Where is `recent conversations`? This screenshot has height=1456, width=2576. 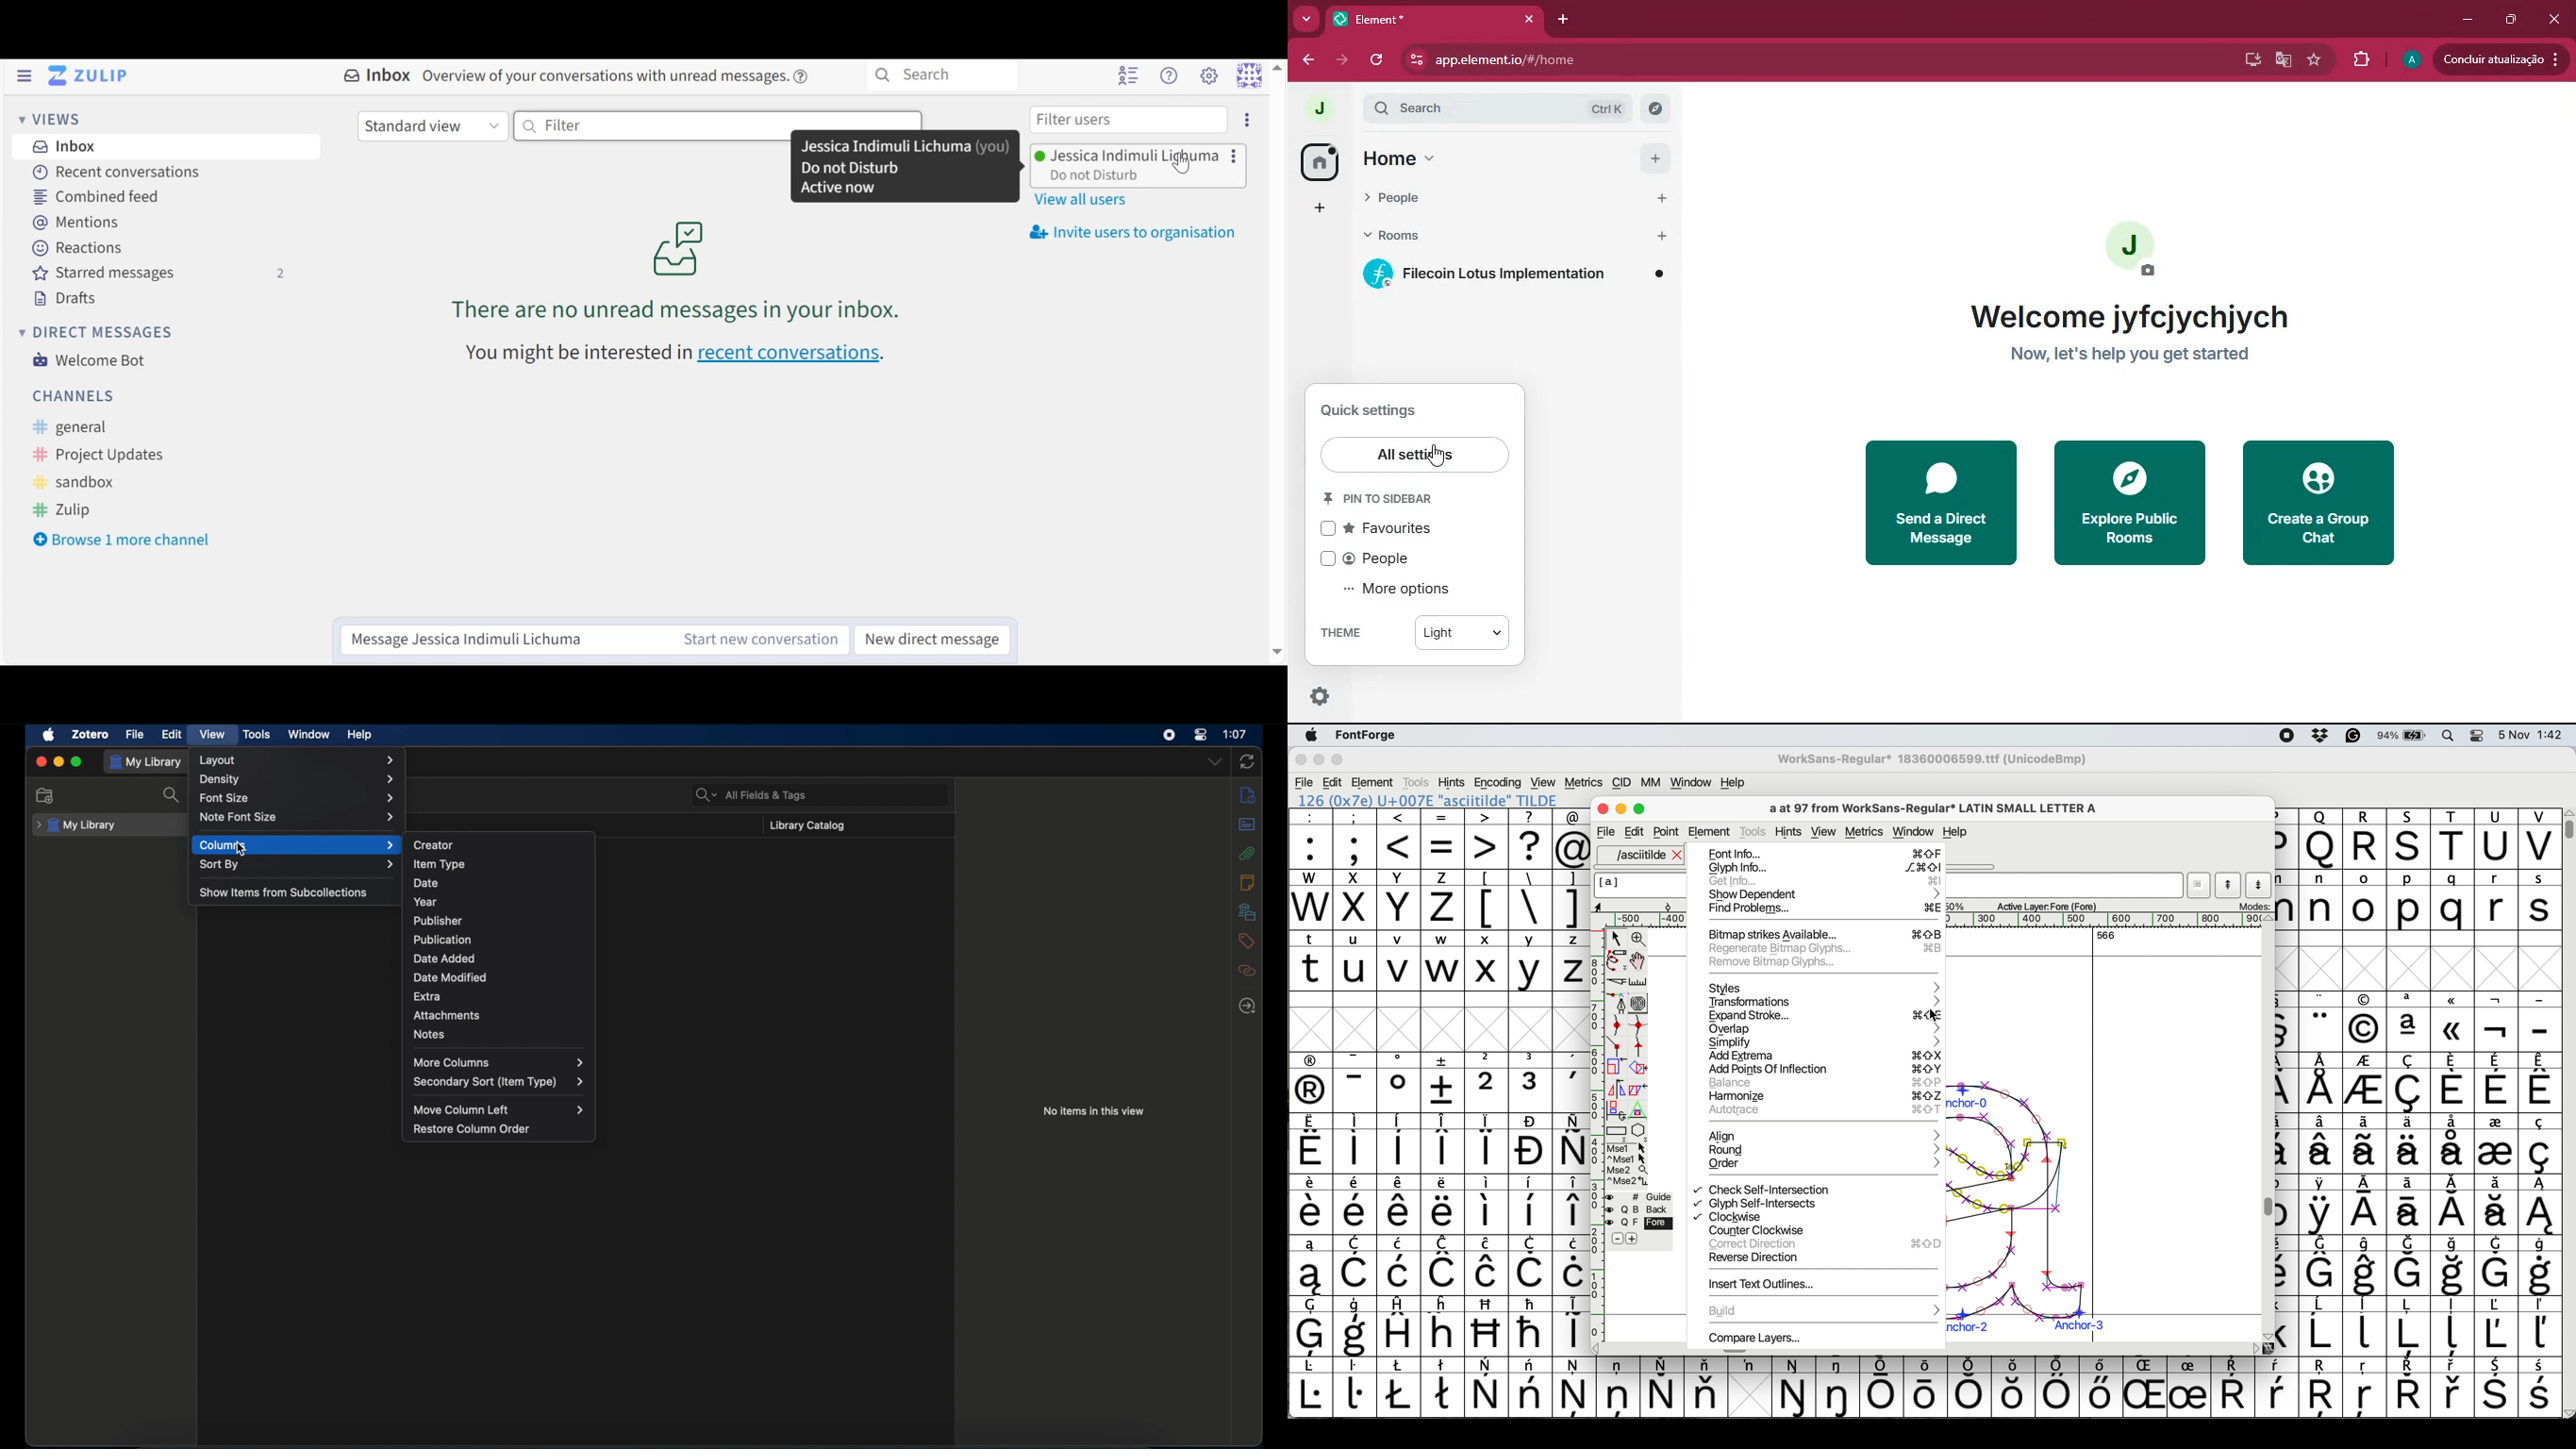
recent conversations is located at coordinates (683, 350).